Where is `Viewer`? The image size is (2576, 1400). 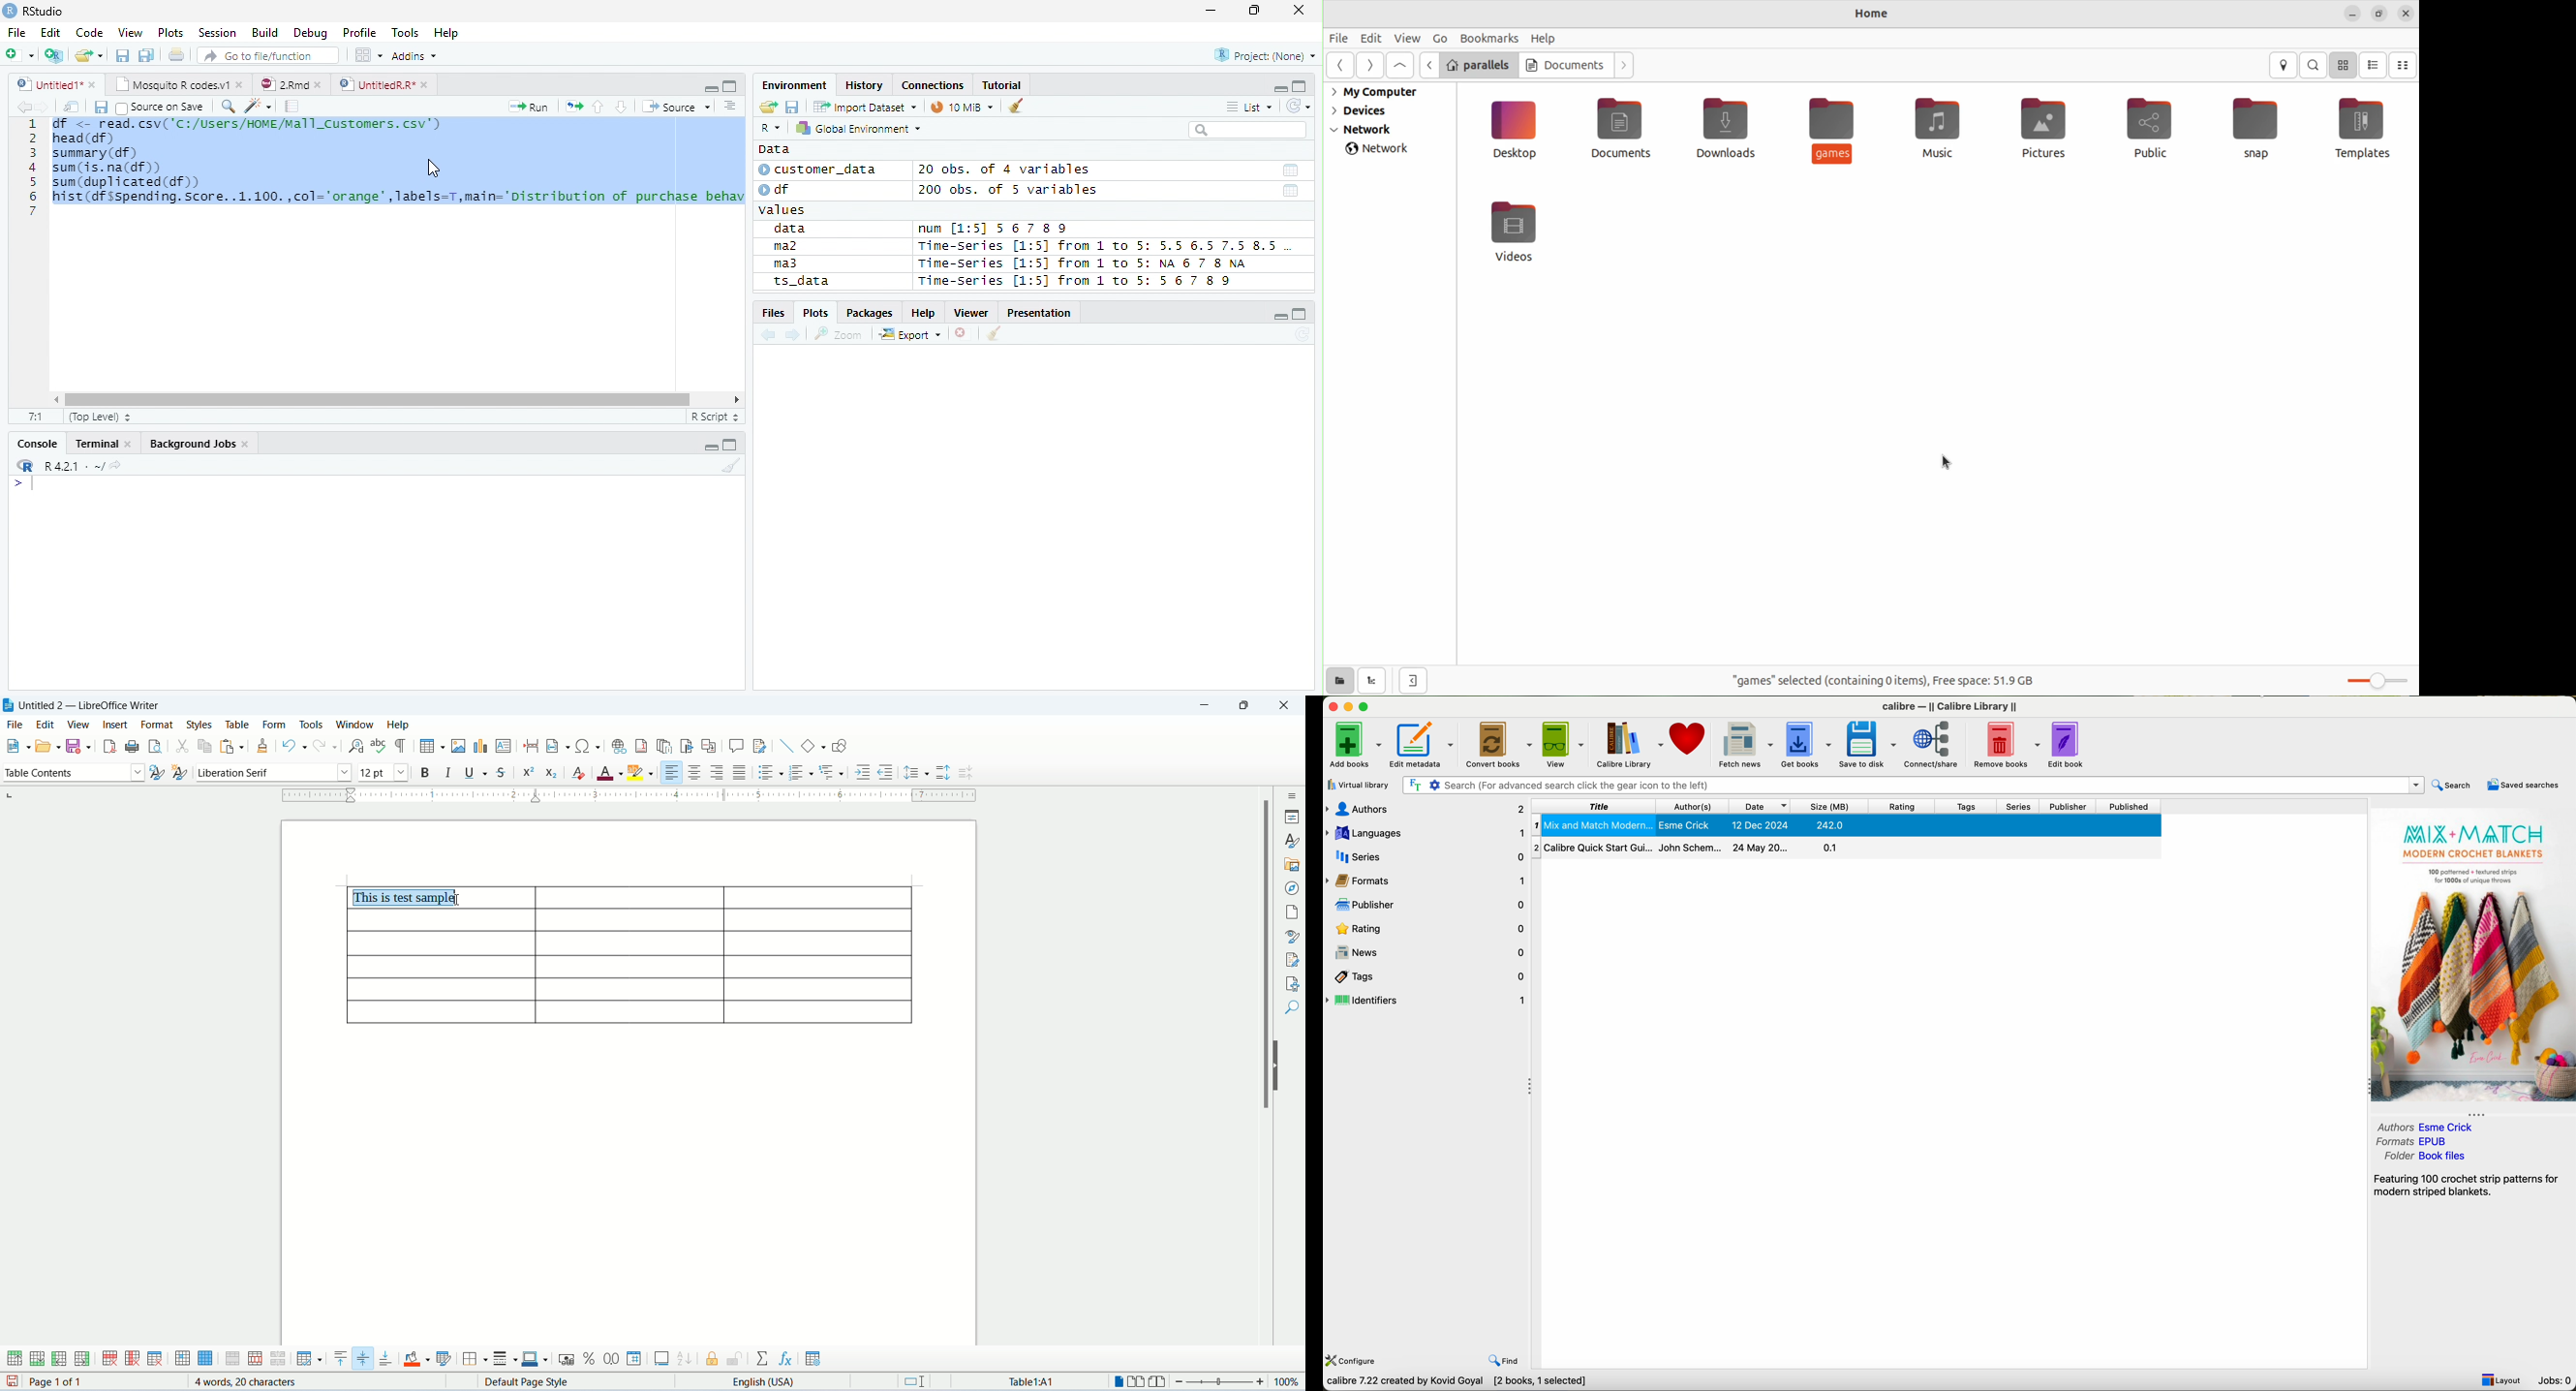 Viewer is located at coordinates (974, 313).